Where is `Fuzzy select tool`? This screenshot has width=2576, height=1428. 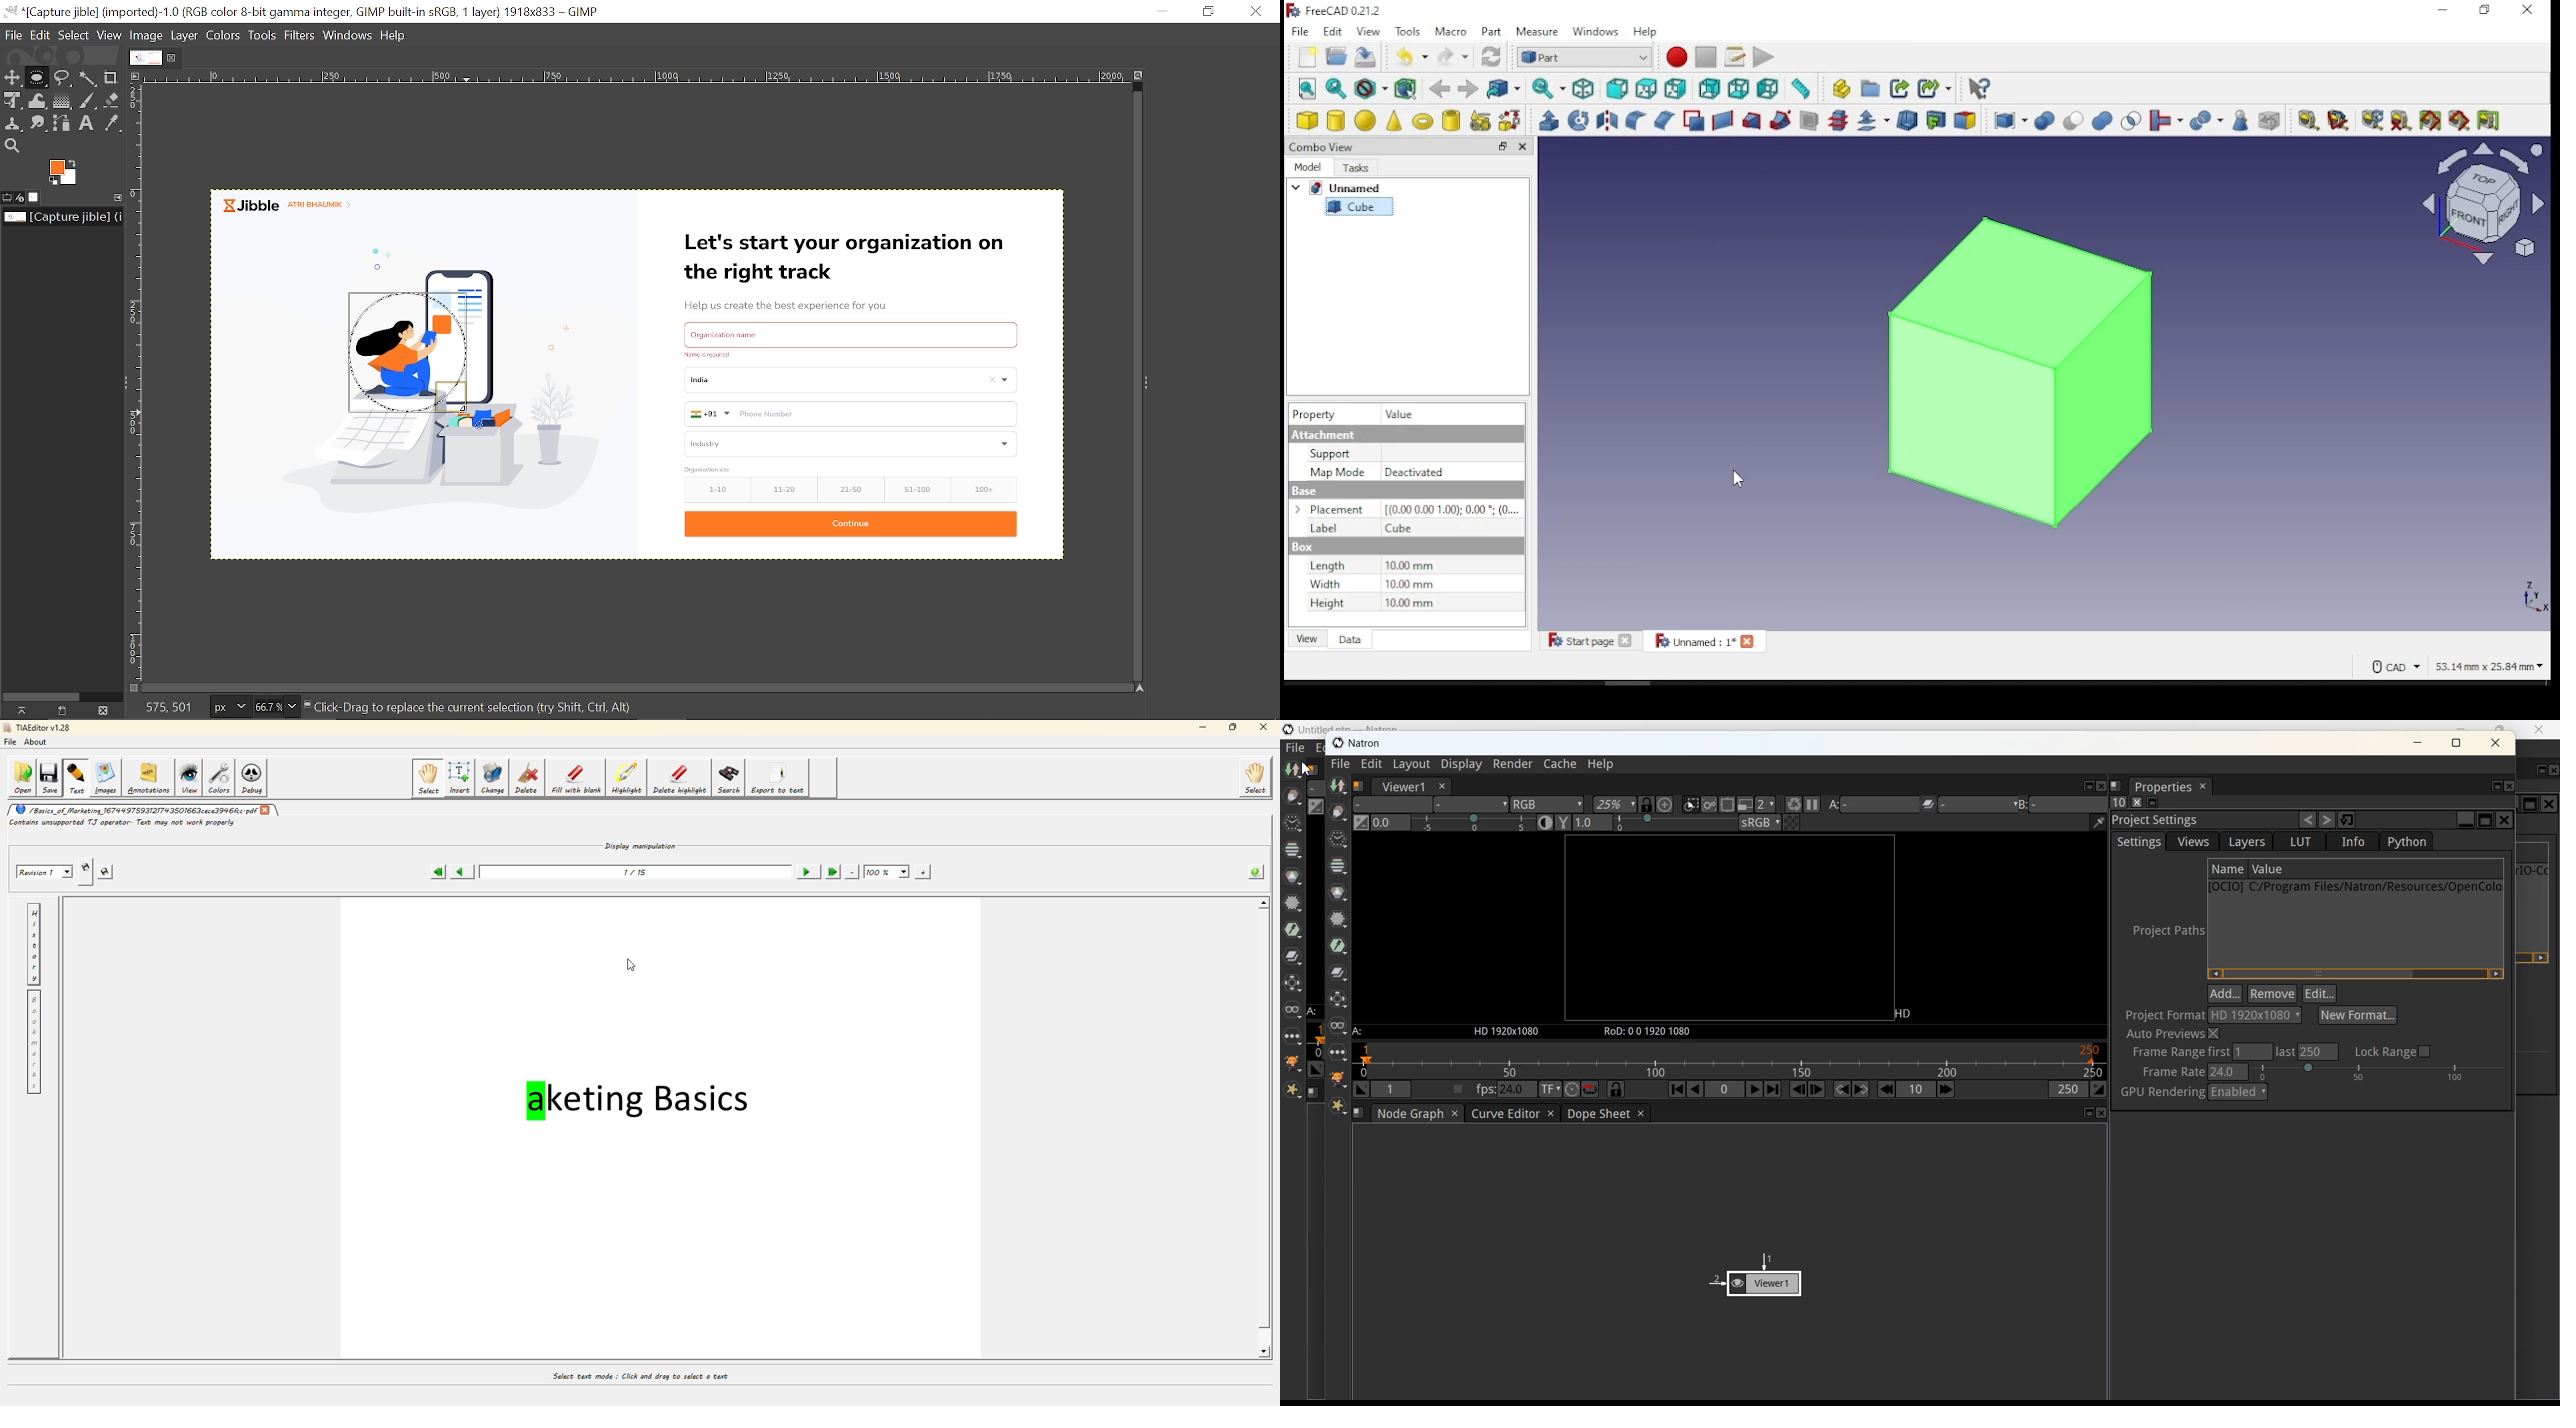 Fuzzy select tool is located at coordinates (91, 78).